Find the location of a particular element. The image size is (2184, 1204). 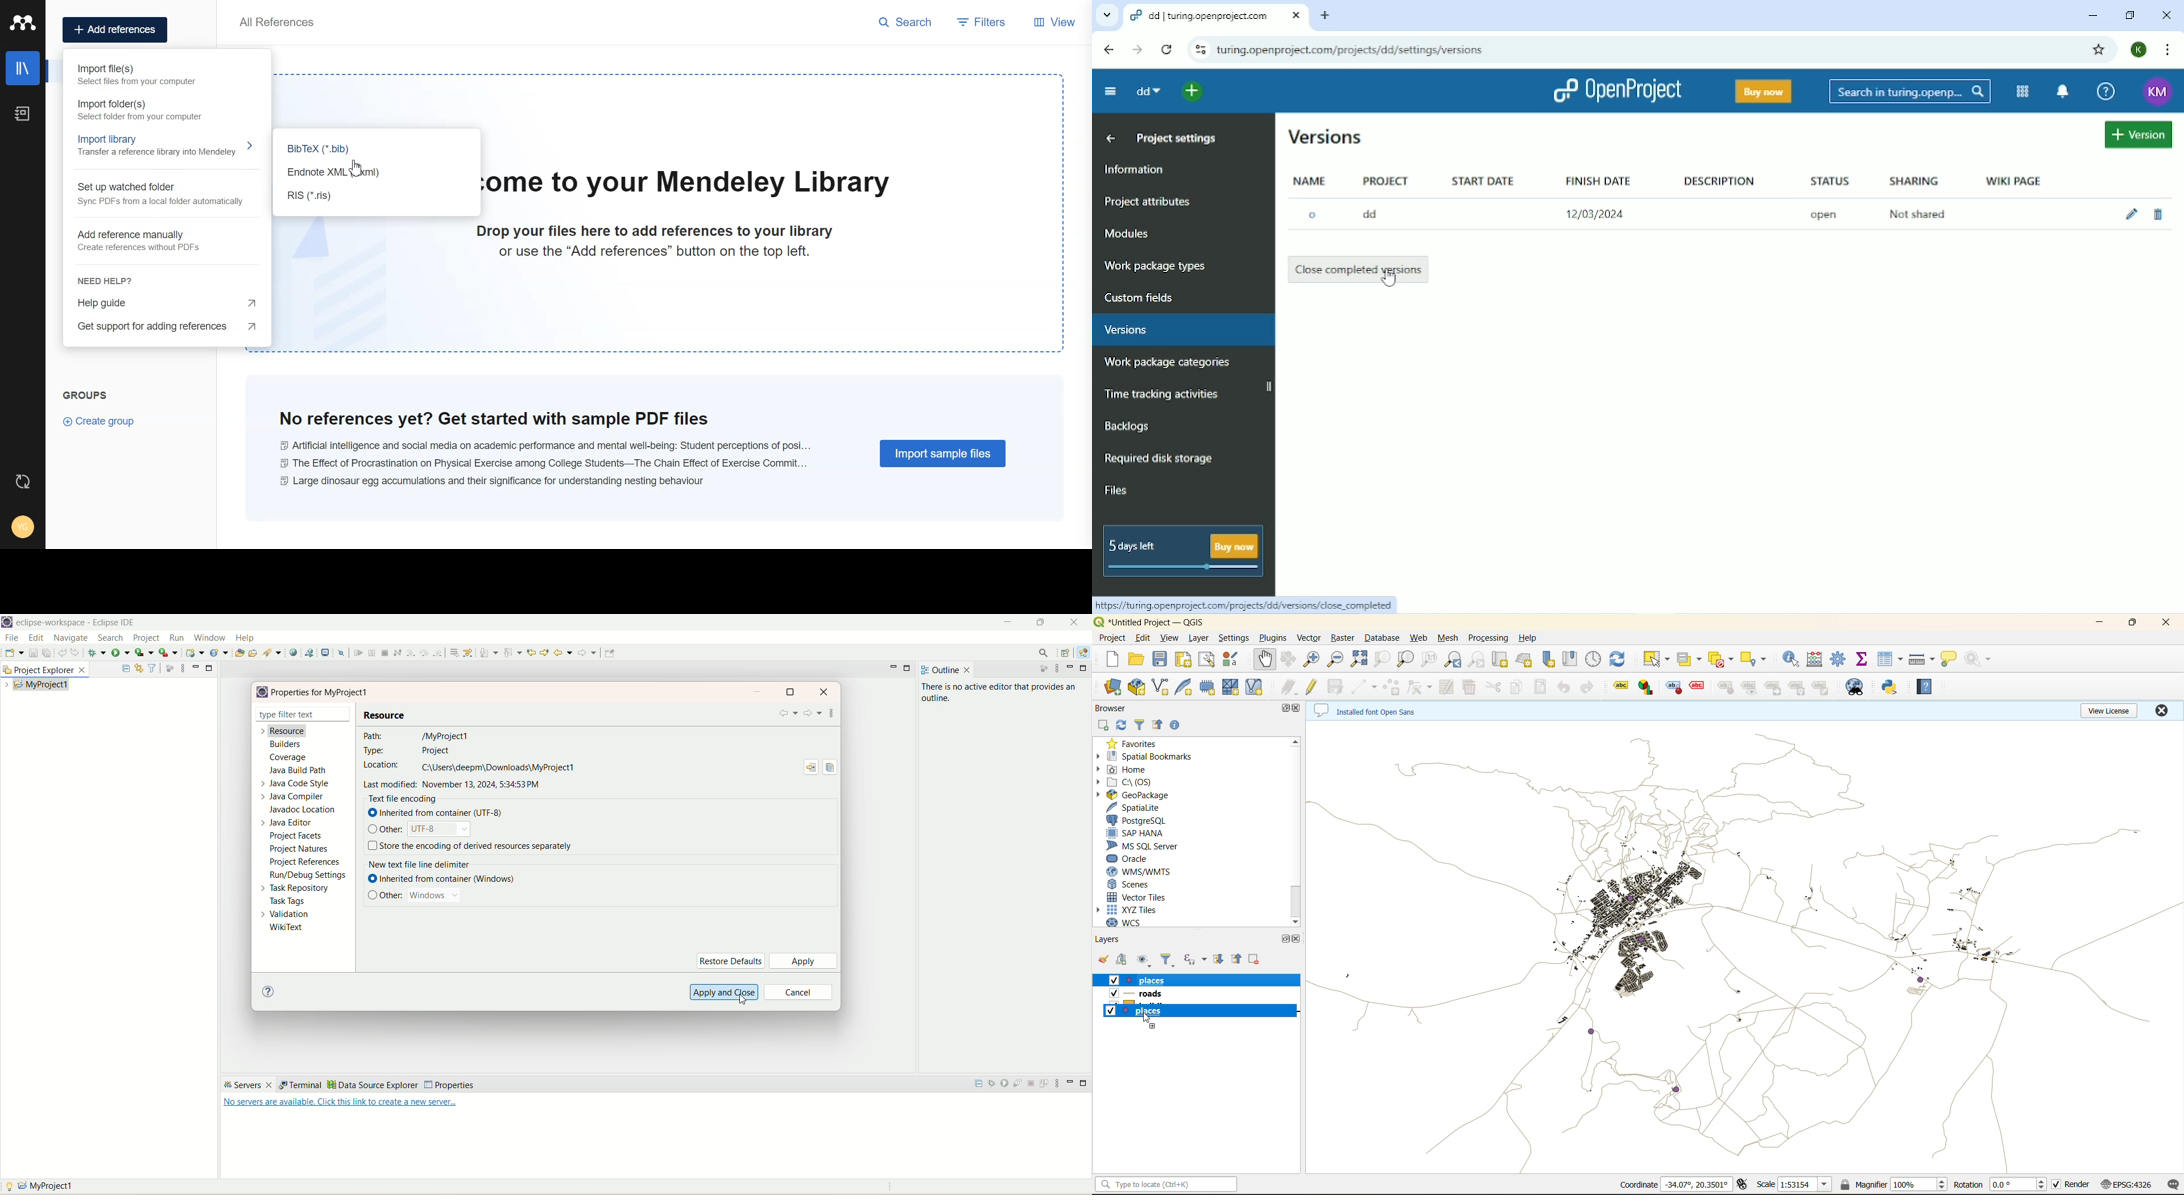

Drop your files here to add references to your library
or use the “Add references” button on the top left. is located at coordinates (648, 247).